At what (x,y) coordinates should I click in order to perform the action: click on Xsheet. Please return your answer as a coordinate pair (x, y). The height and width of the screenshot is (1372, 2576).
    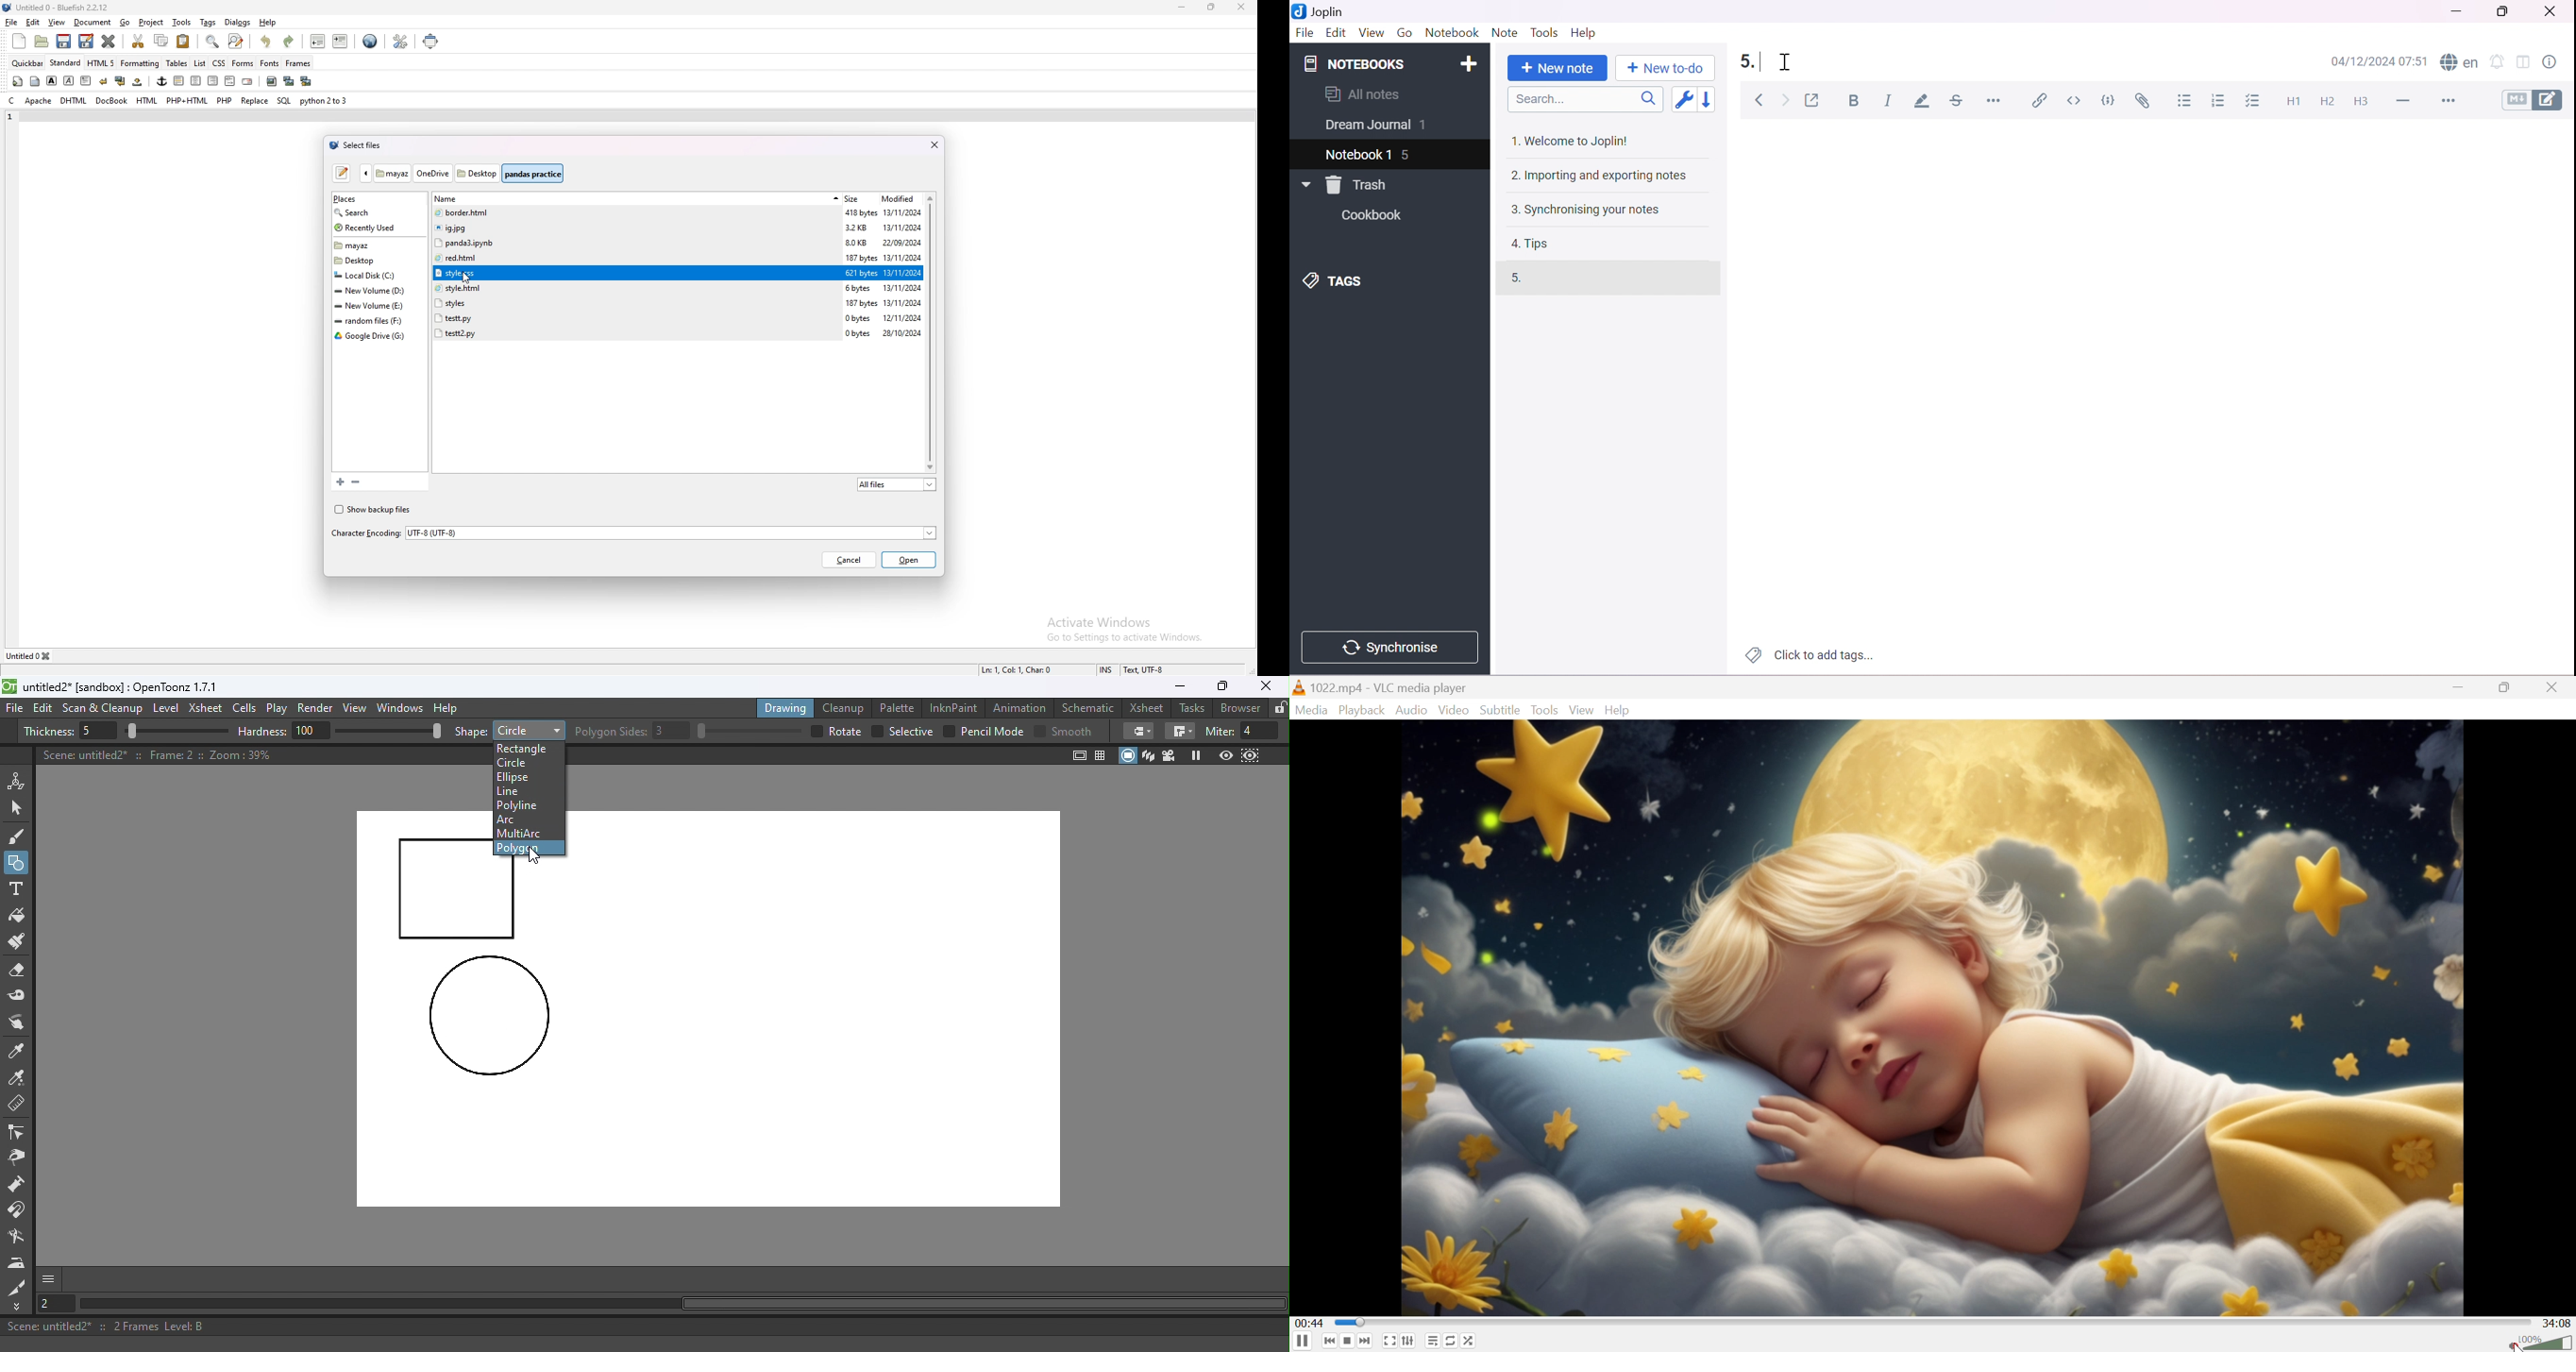
    Looking at the image, I should click on (1149, 707).